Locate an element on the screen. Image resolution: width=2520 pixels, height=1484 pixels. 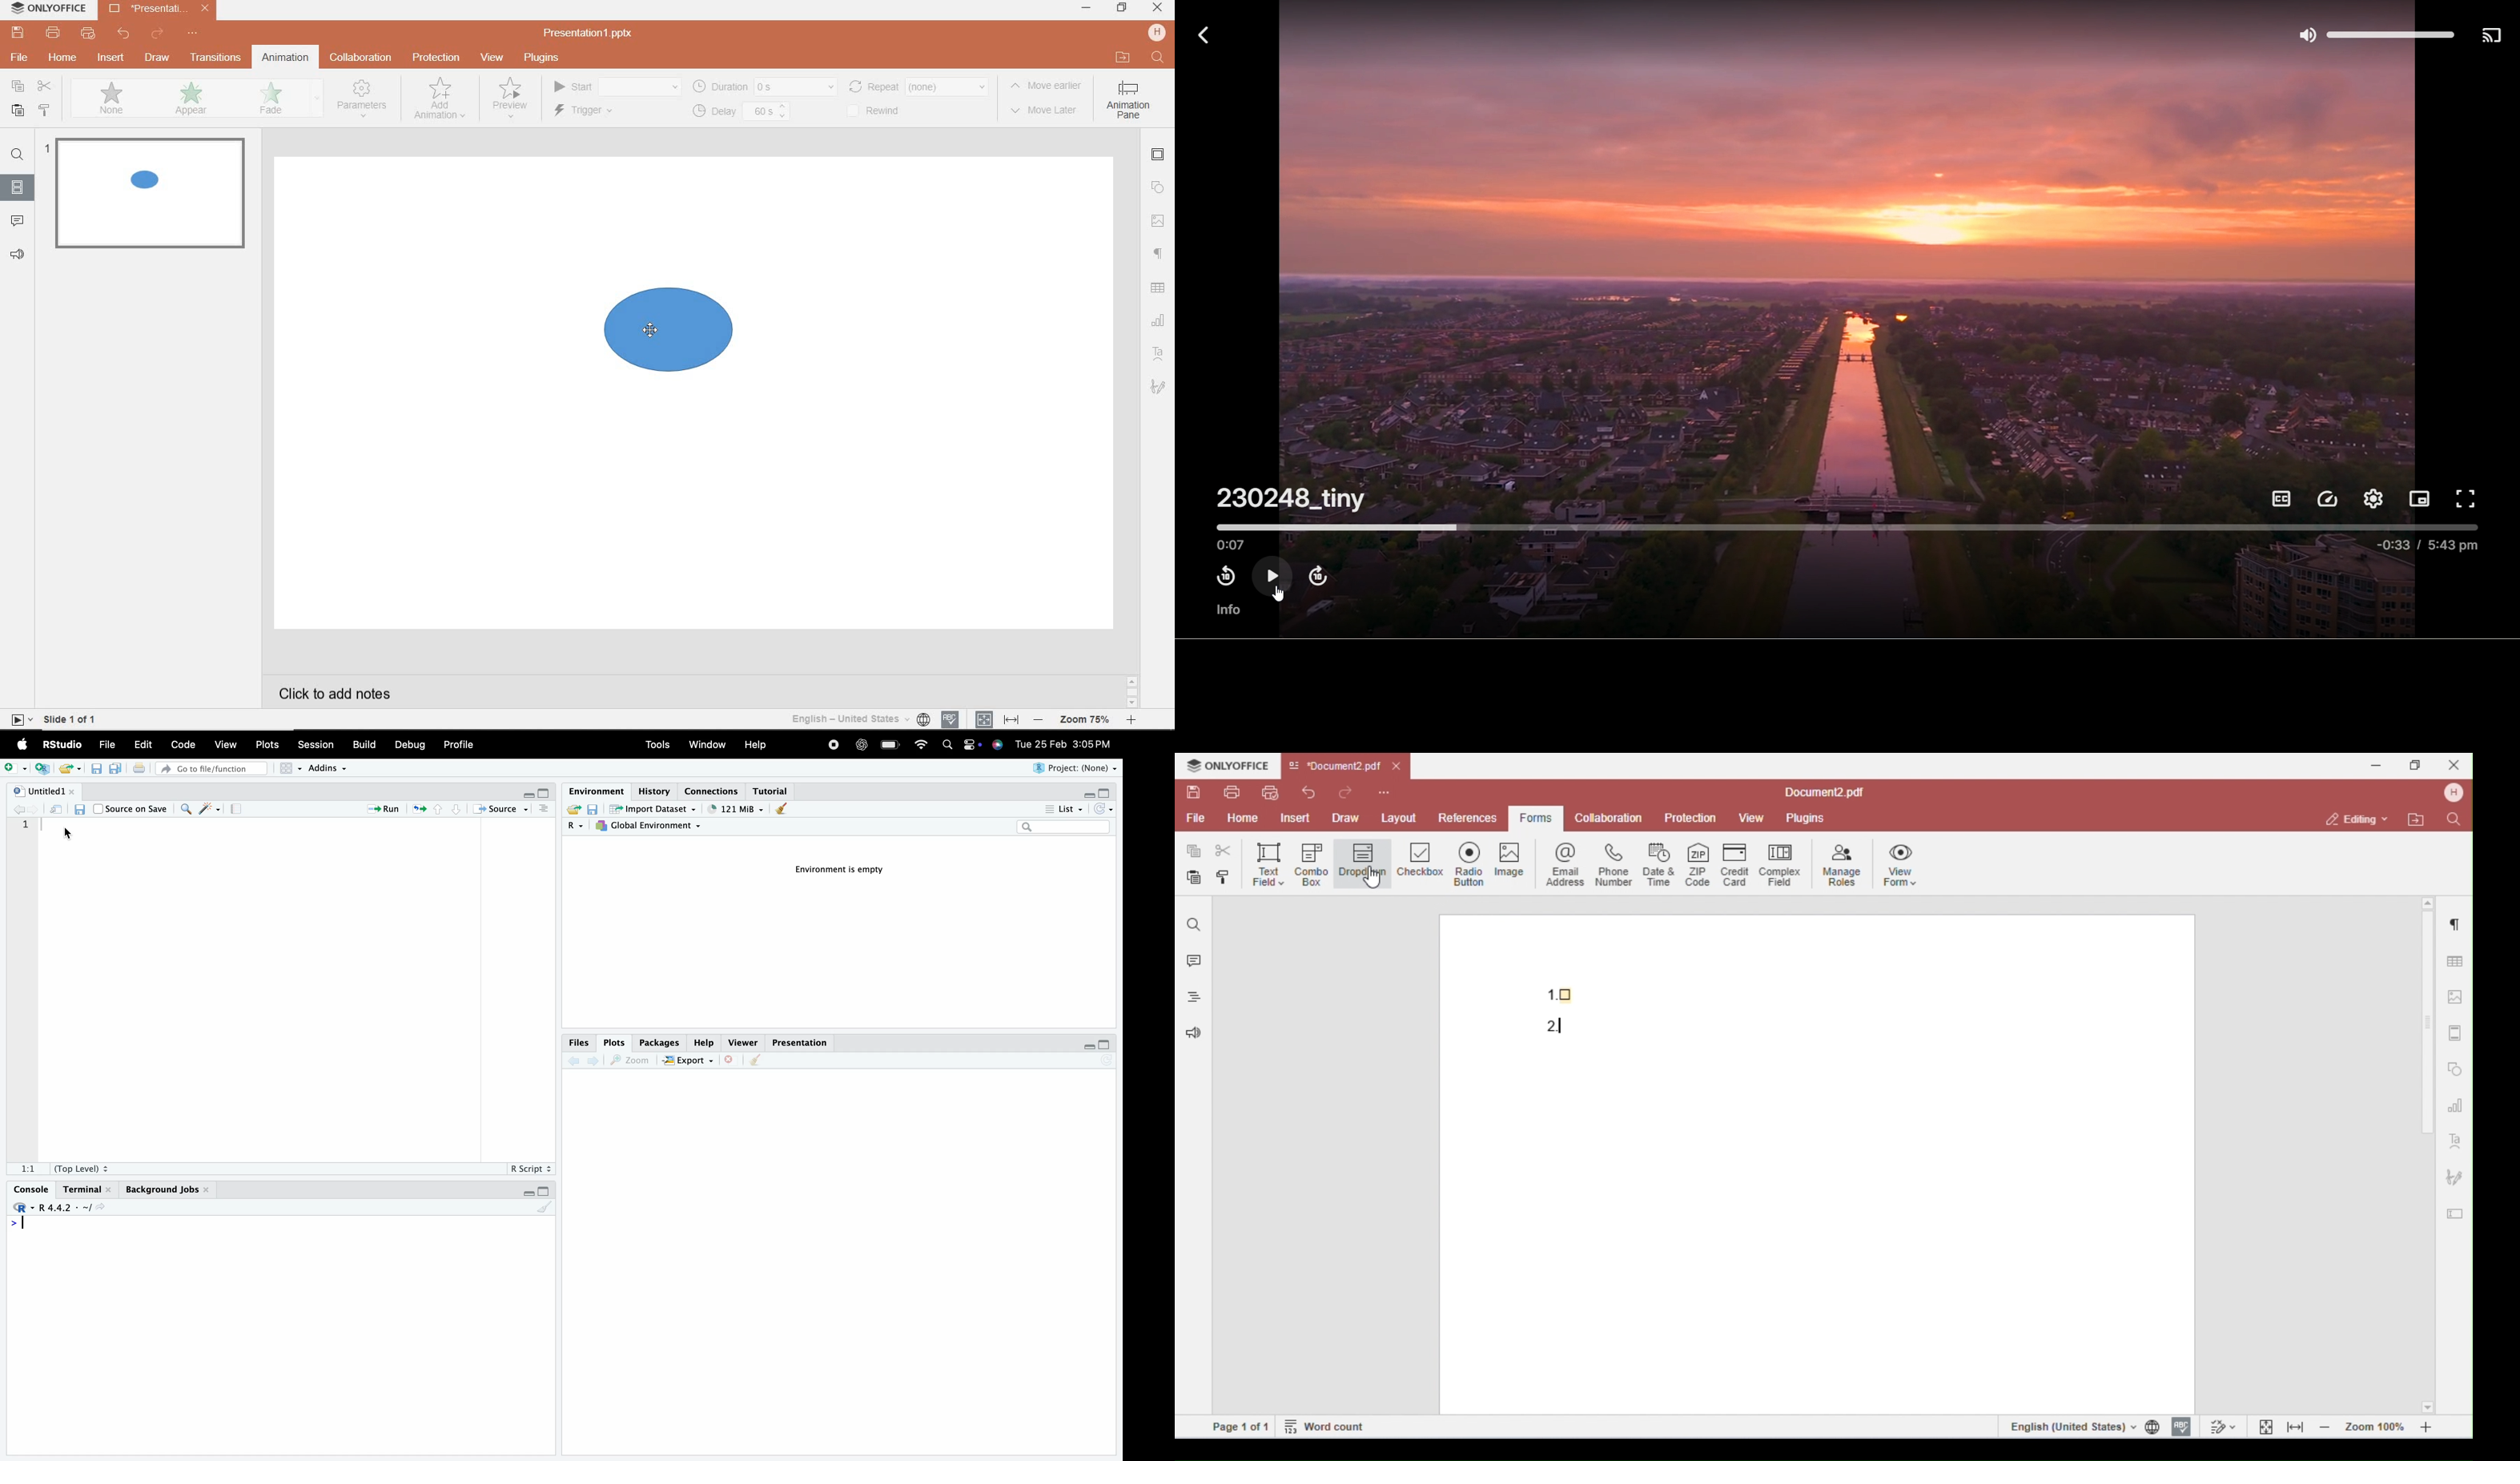
Go back to the previous source location (Ctrl + F9) is located at coordinates (18, 809).